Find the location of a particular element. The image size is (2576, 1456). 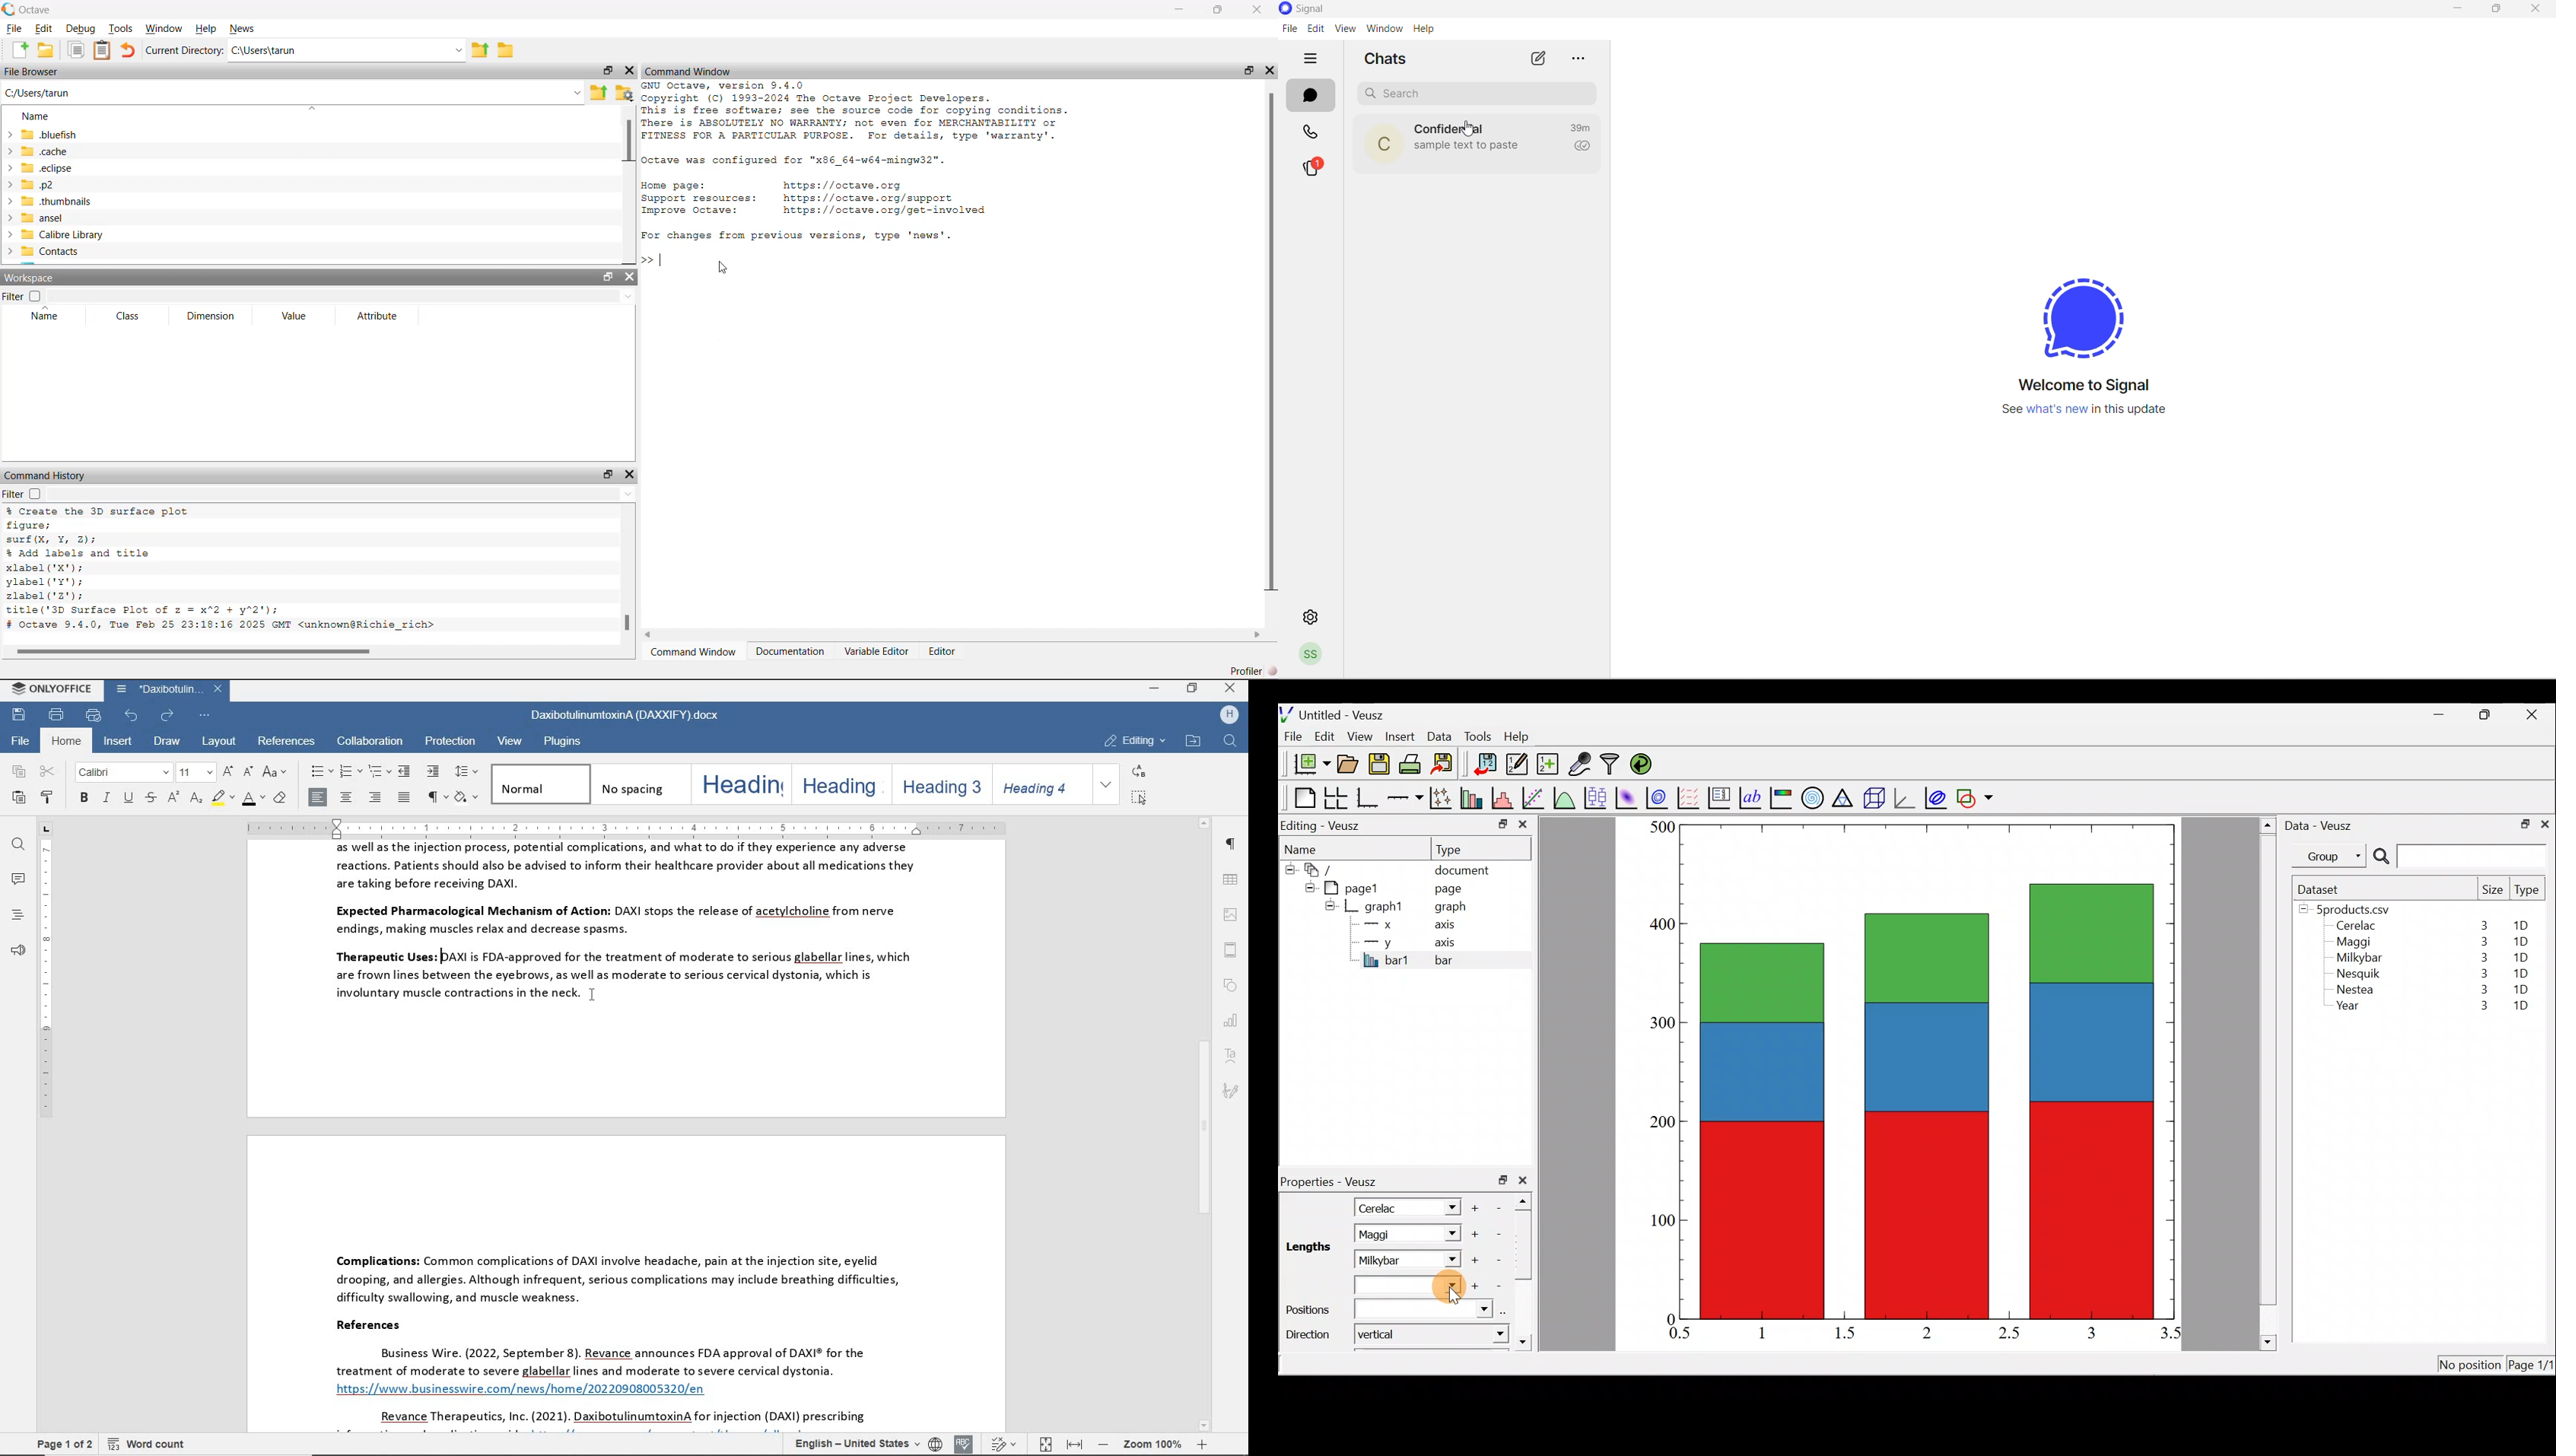

subscript is located at coordinates (196, 800).